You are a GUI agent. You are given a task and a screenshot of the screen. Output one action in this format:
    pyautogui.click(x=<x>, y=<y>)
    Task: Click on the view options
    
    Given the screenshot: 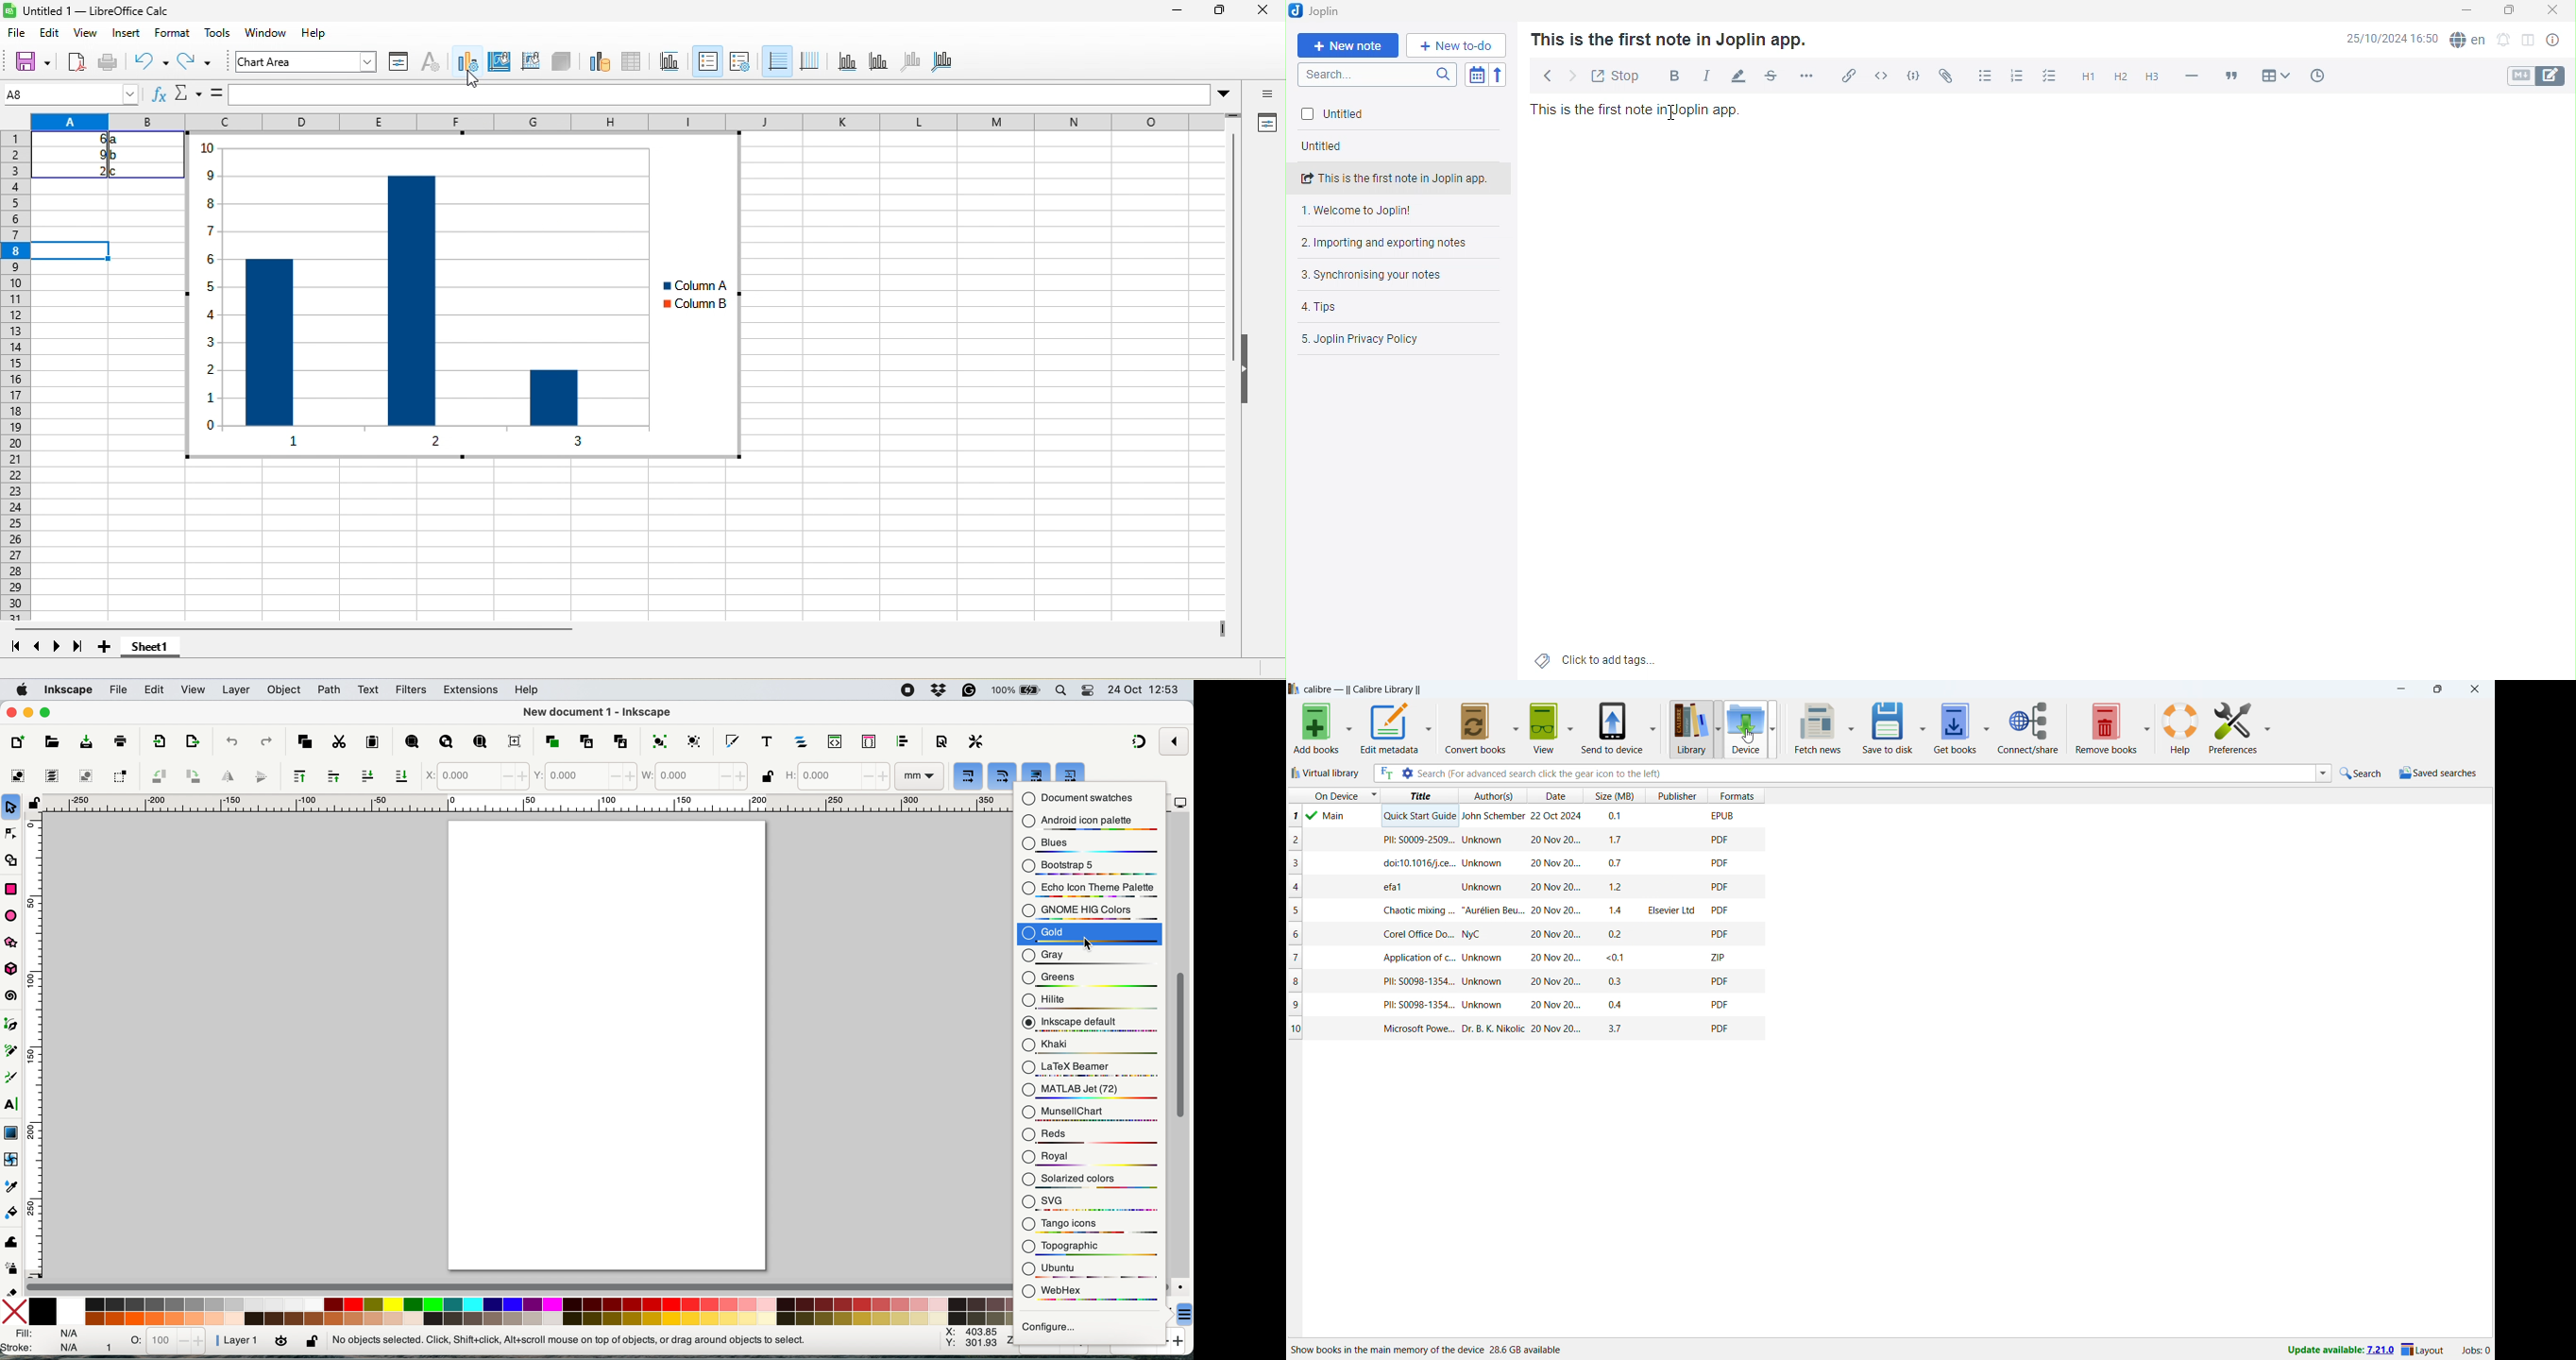 What is the action you would take?
    pyautogui.click(x=1569, y=725)
    